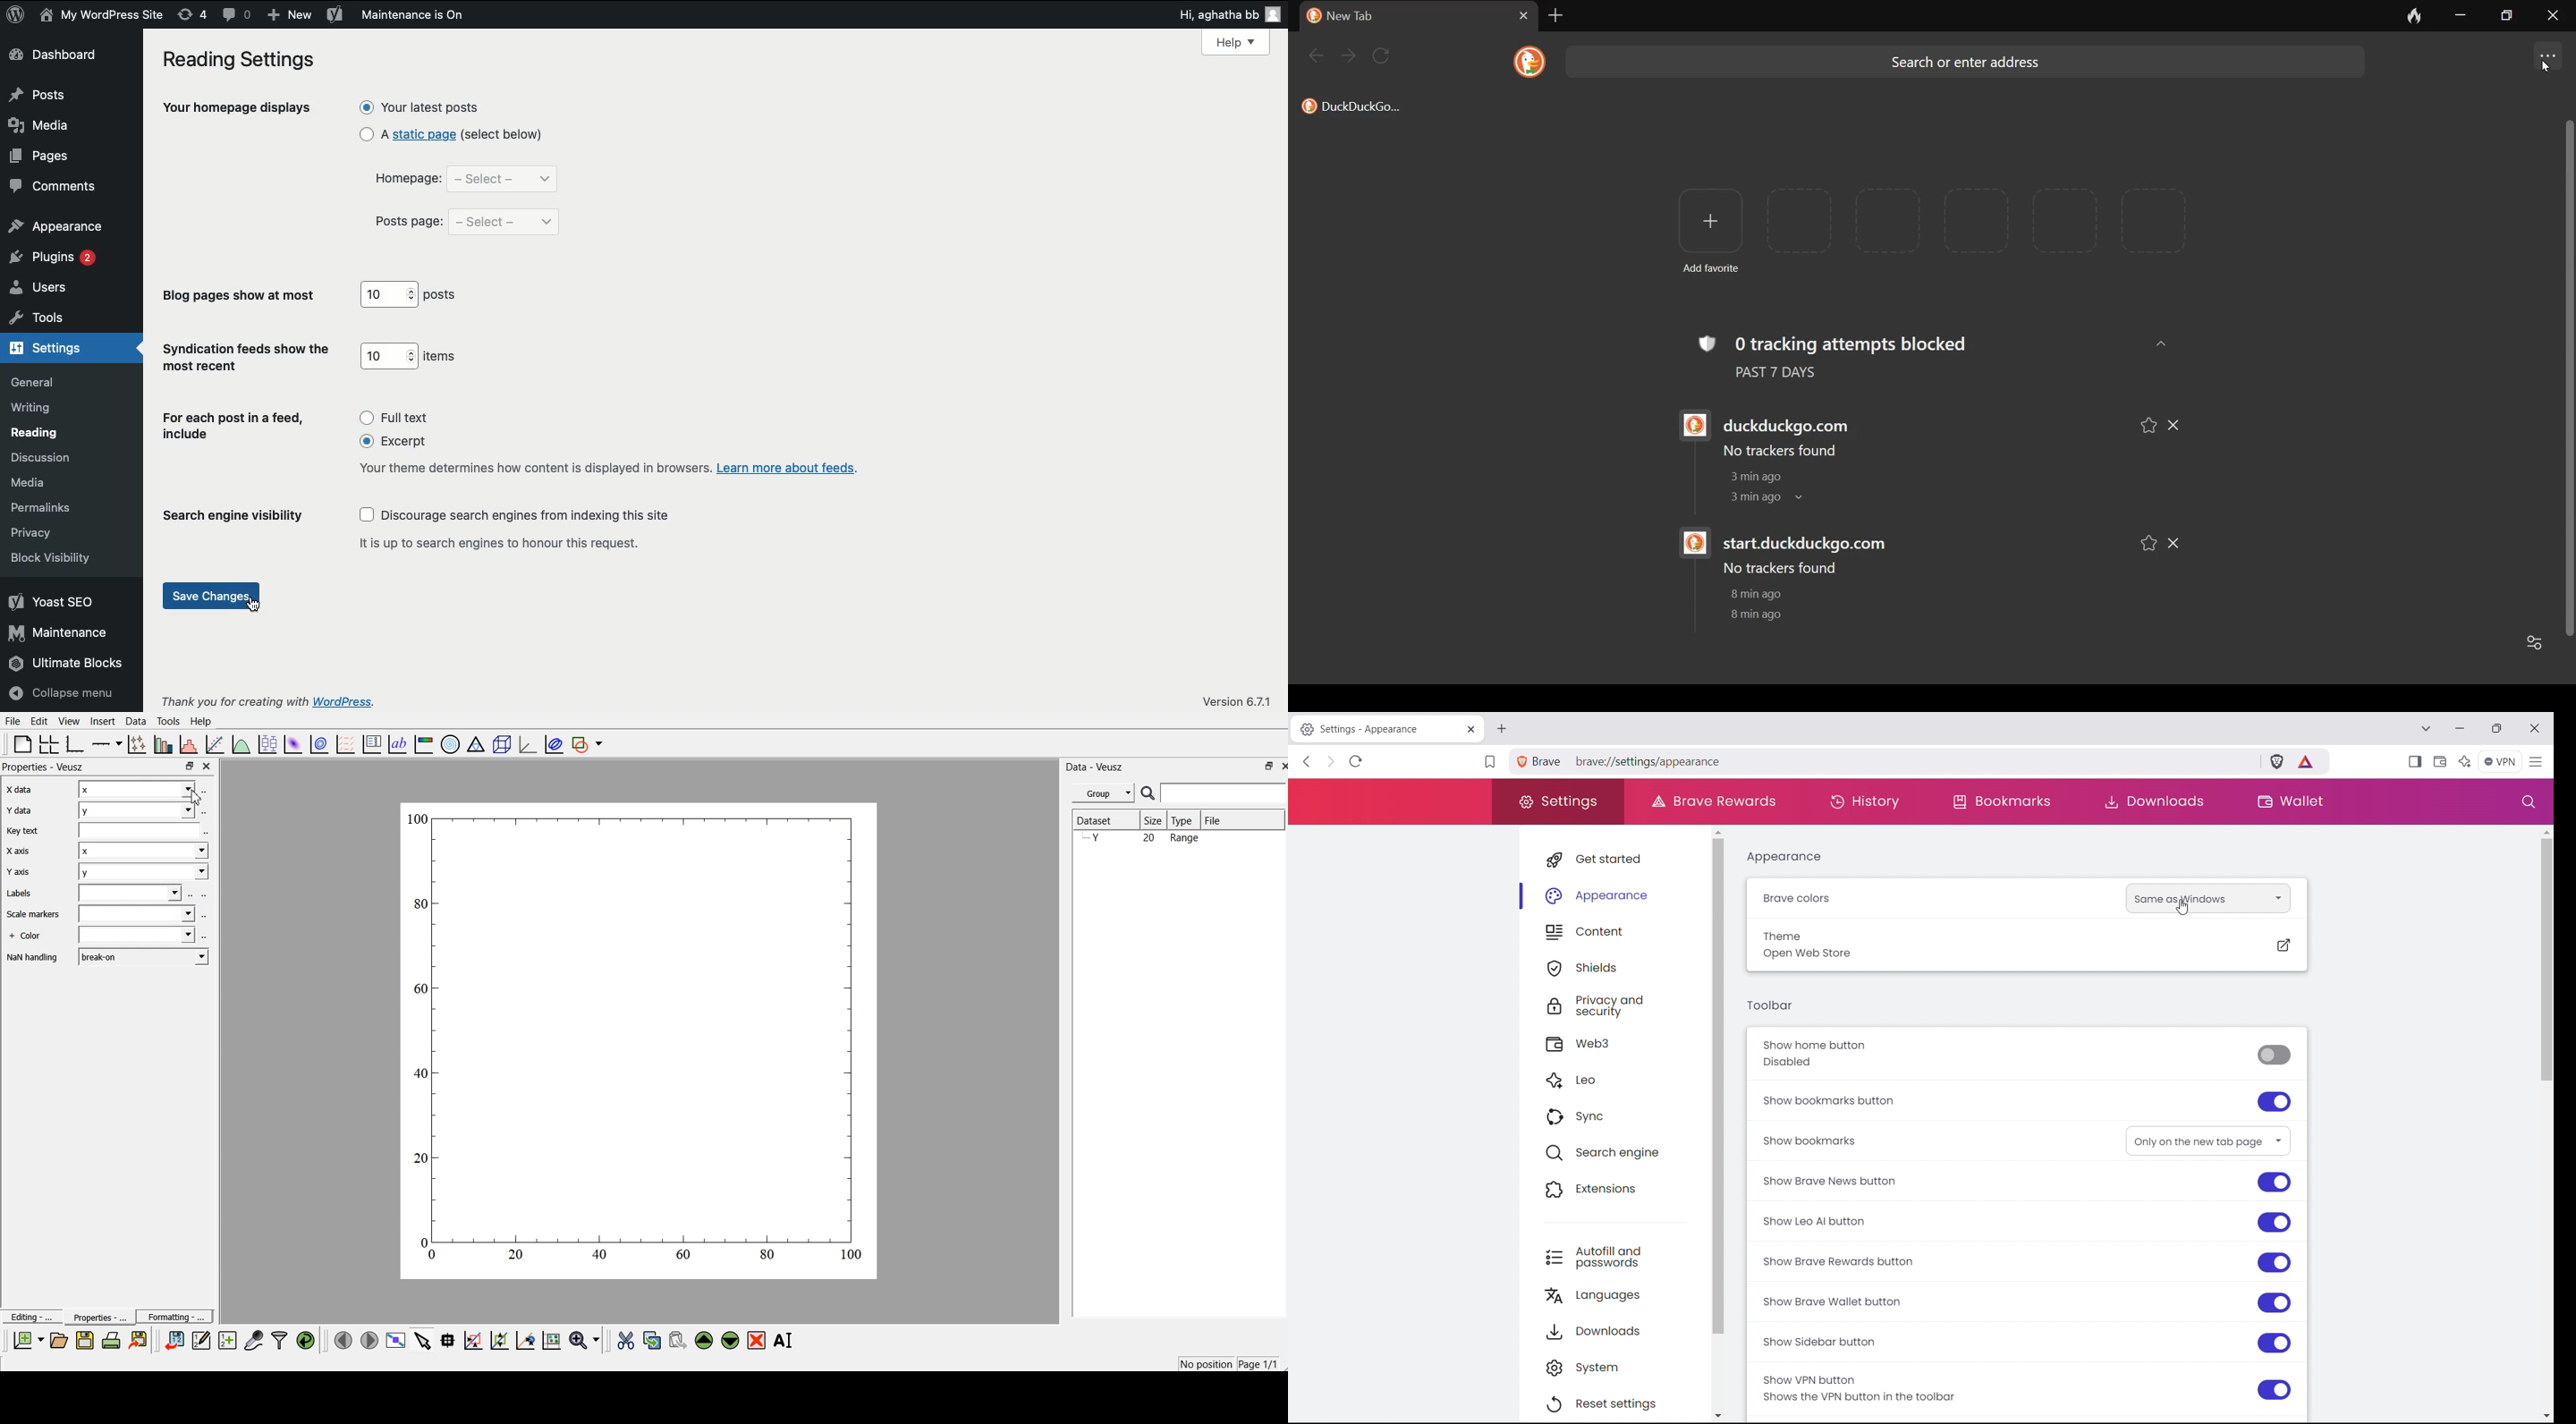 The width and height of the screenshot is (2576, 1428). I want to click on Brave colors, so click(1837, 901).